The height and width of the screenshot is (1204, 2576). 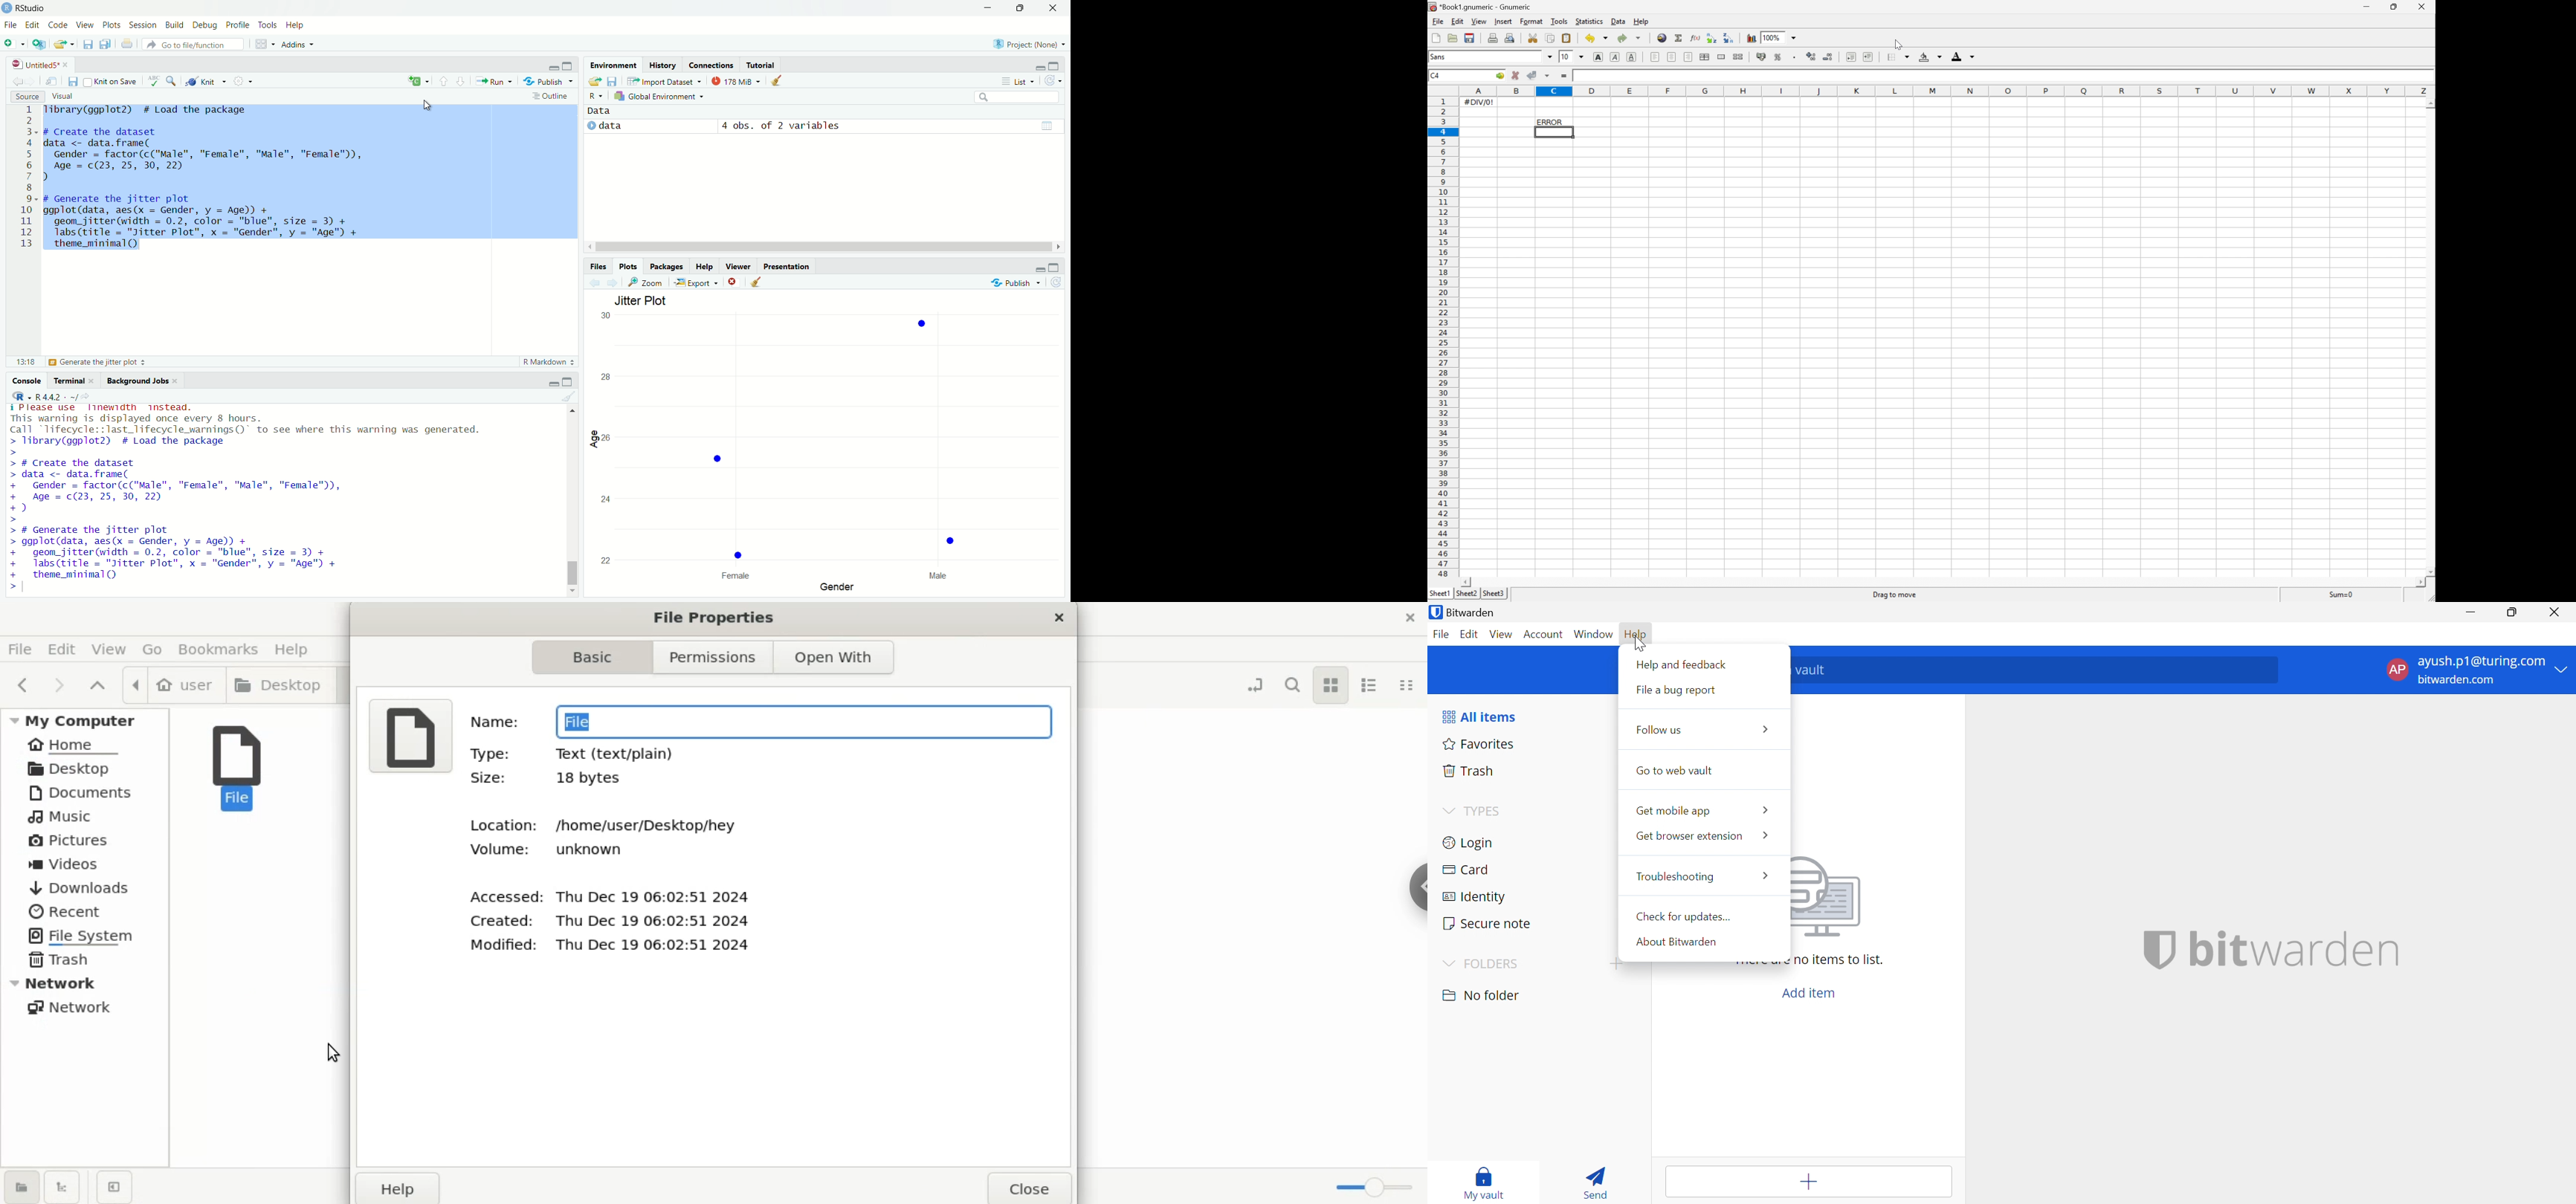 I want to click on 4 obs. of 2 variables, so click(x=781, y=124).